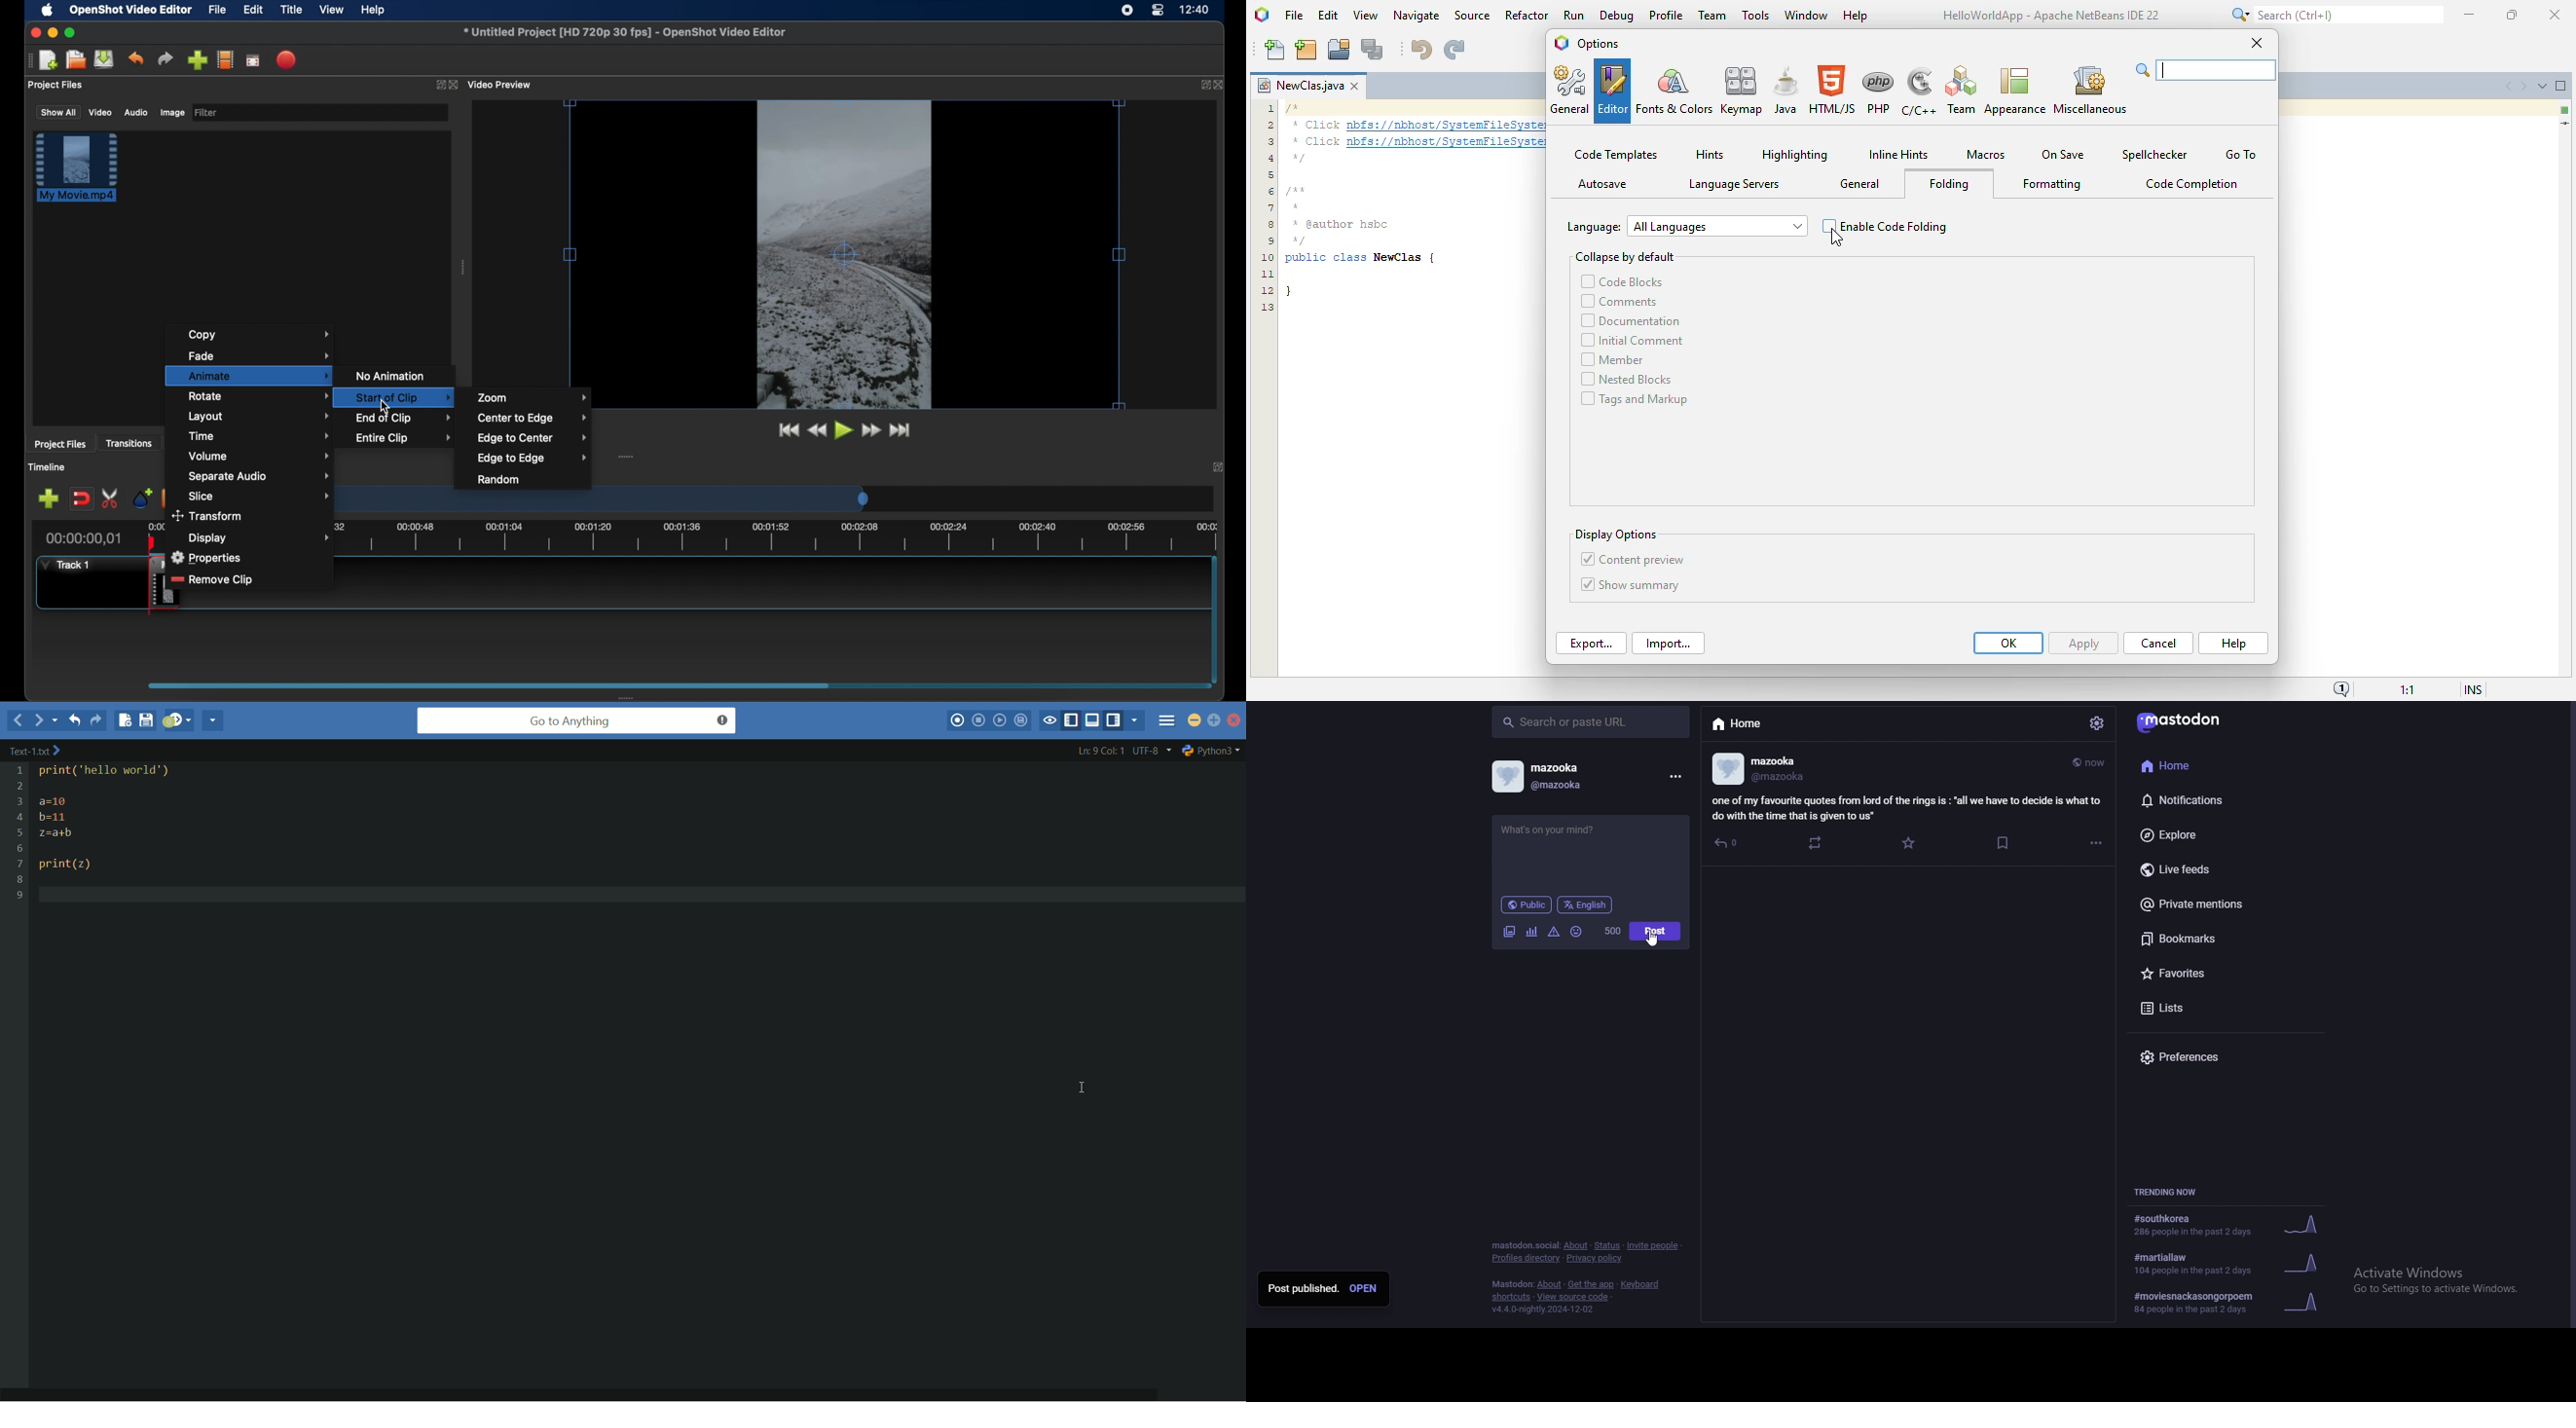 This screenshot has width=2576, height=1428. What do you see at coordinates (34, 32) in the screenshot?
I see `close` at bounding box center [34, 32].